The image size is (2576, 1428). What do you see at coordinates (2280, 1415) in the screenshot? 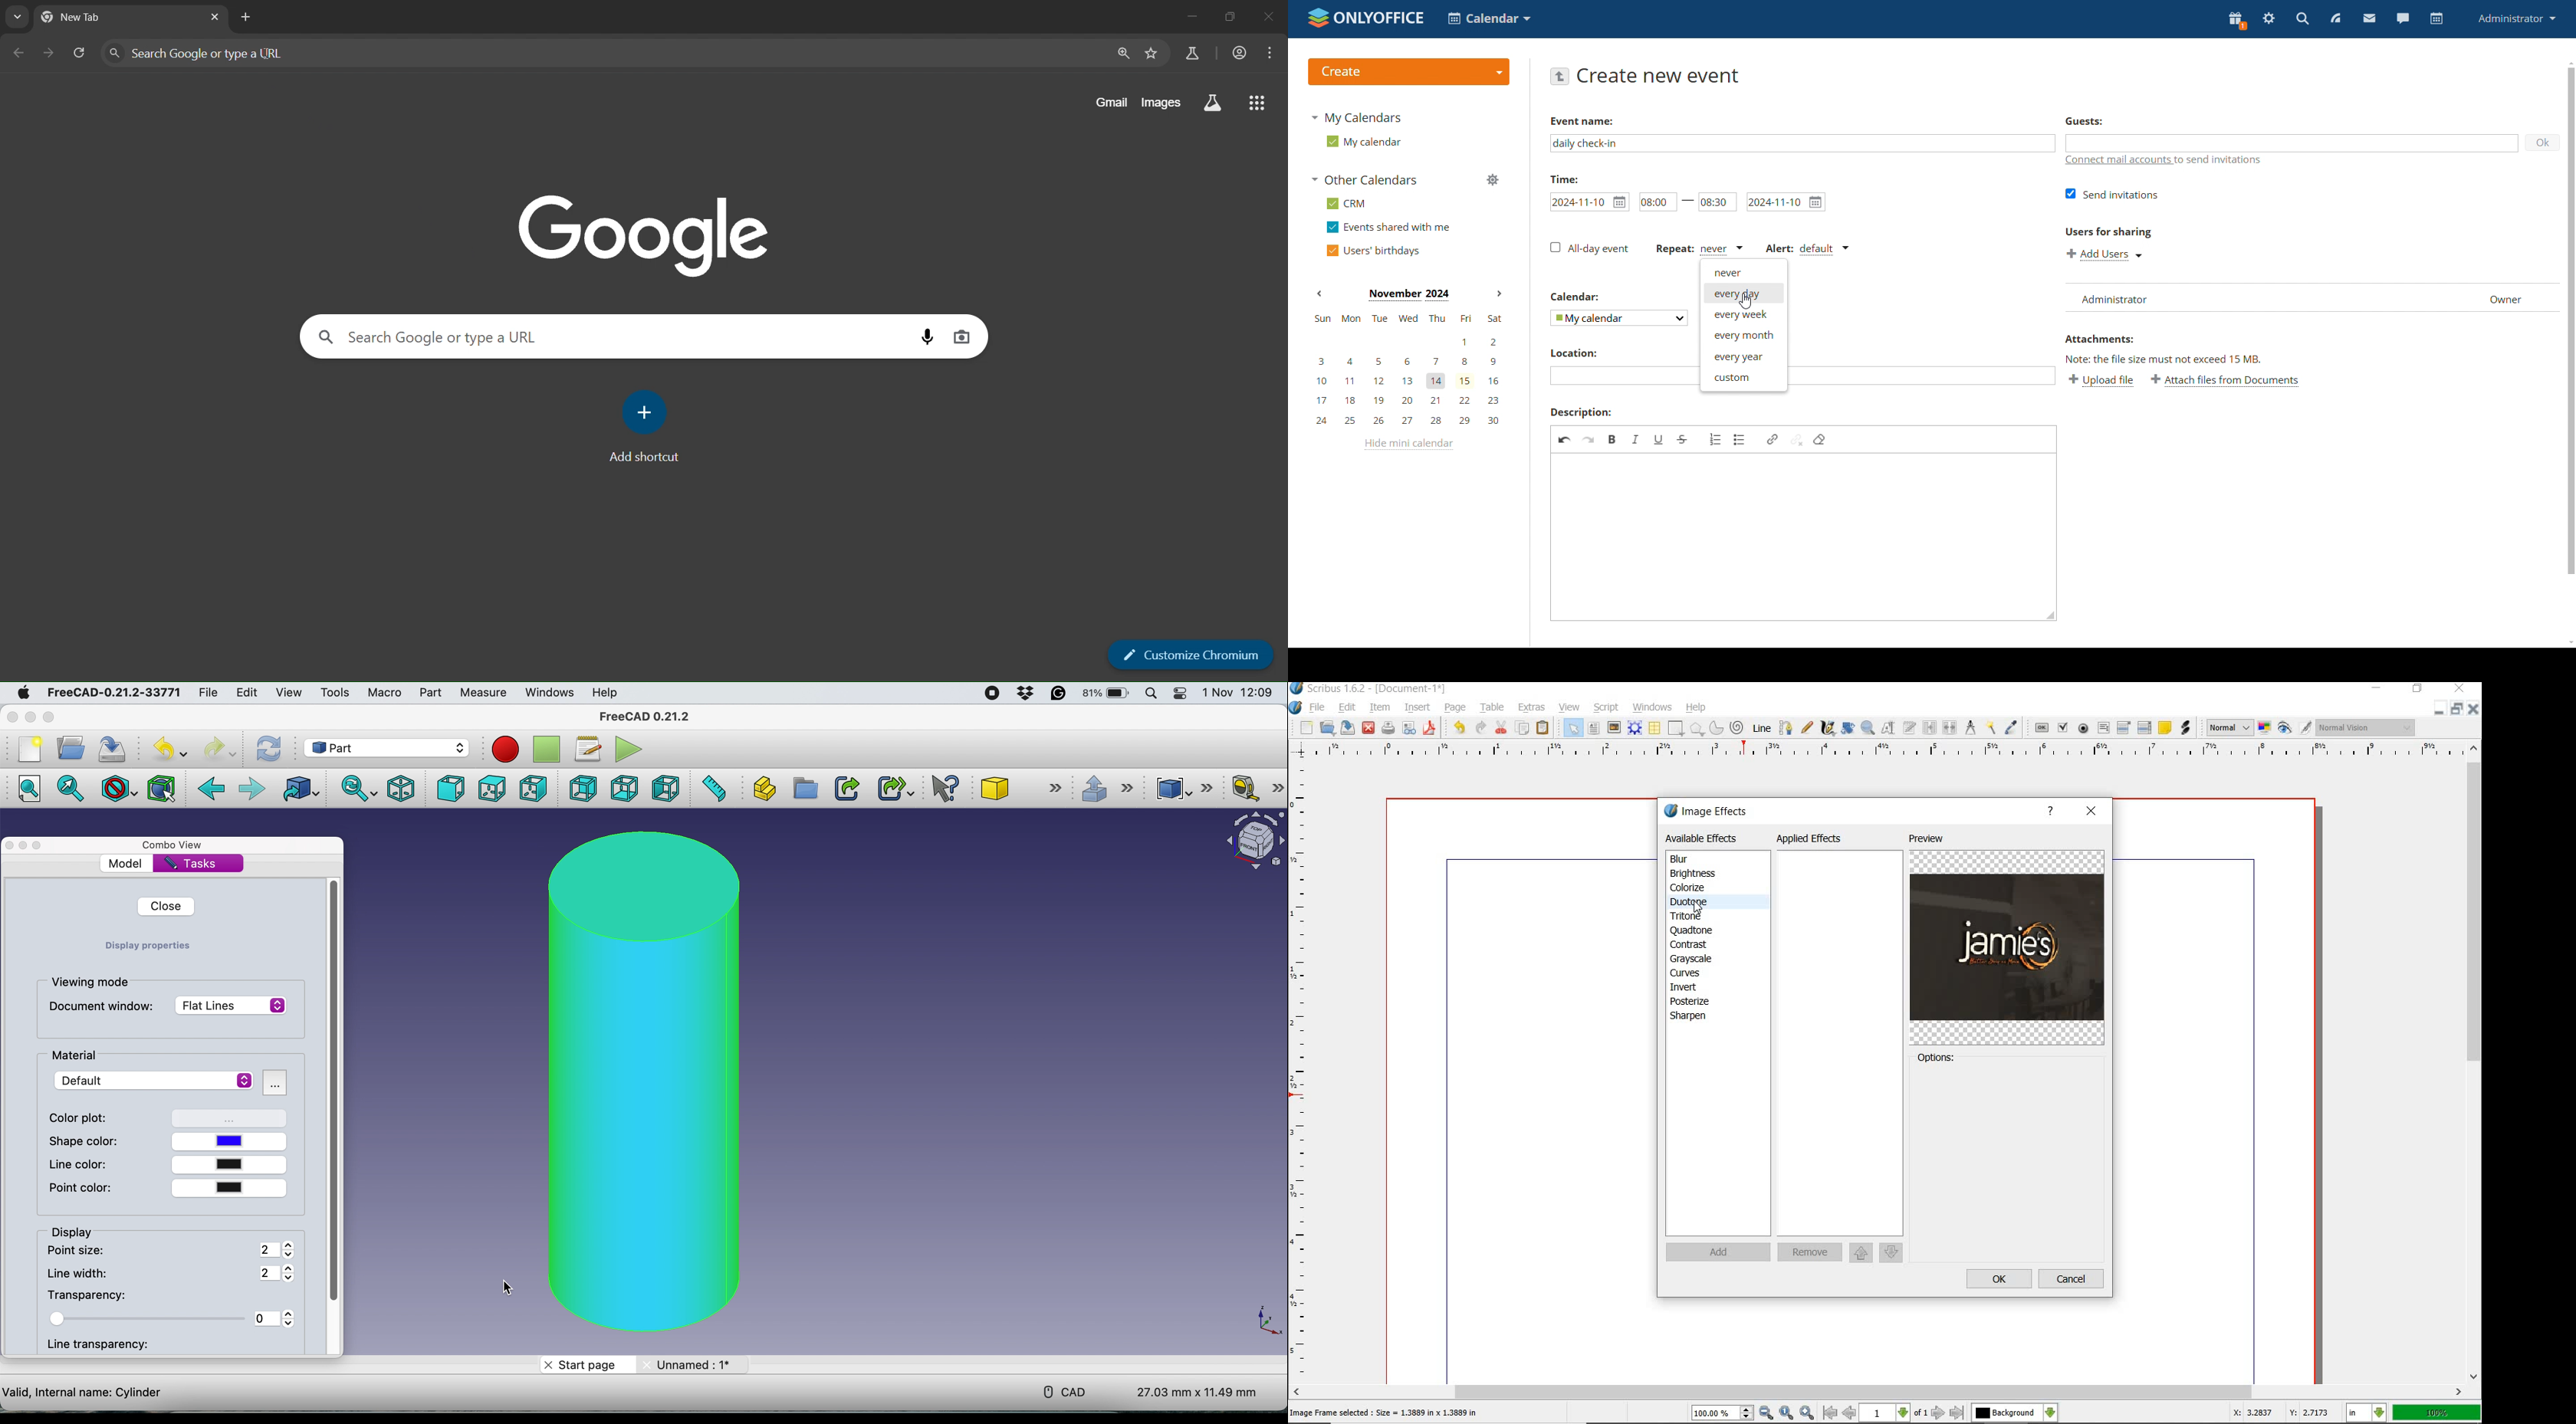
I see `coordinates` at bounding box center [2280, 1415].